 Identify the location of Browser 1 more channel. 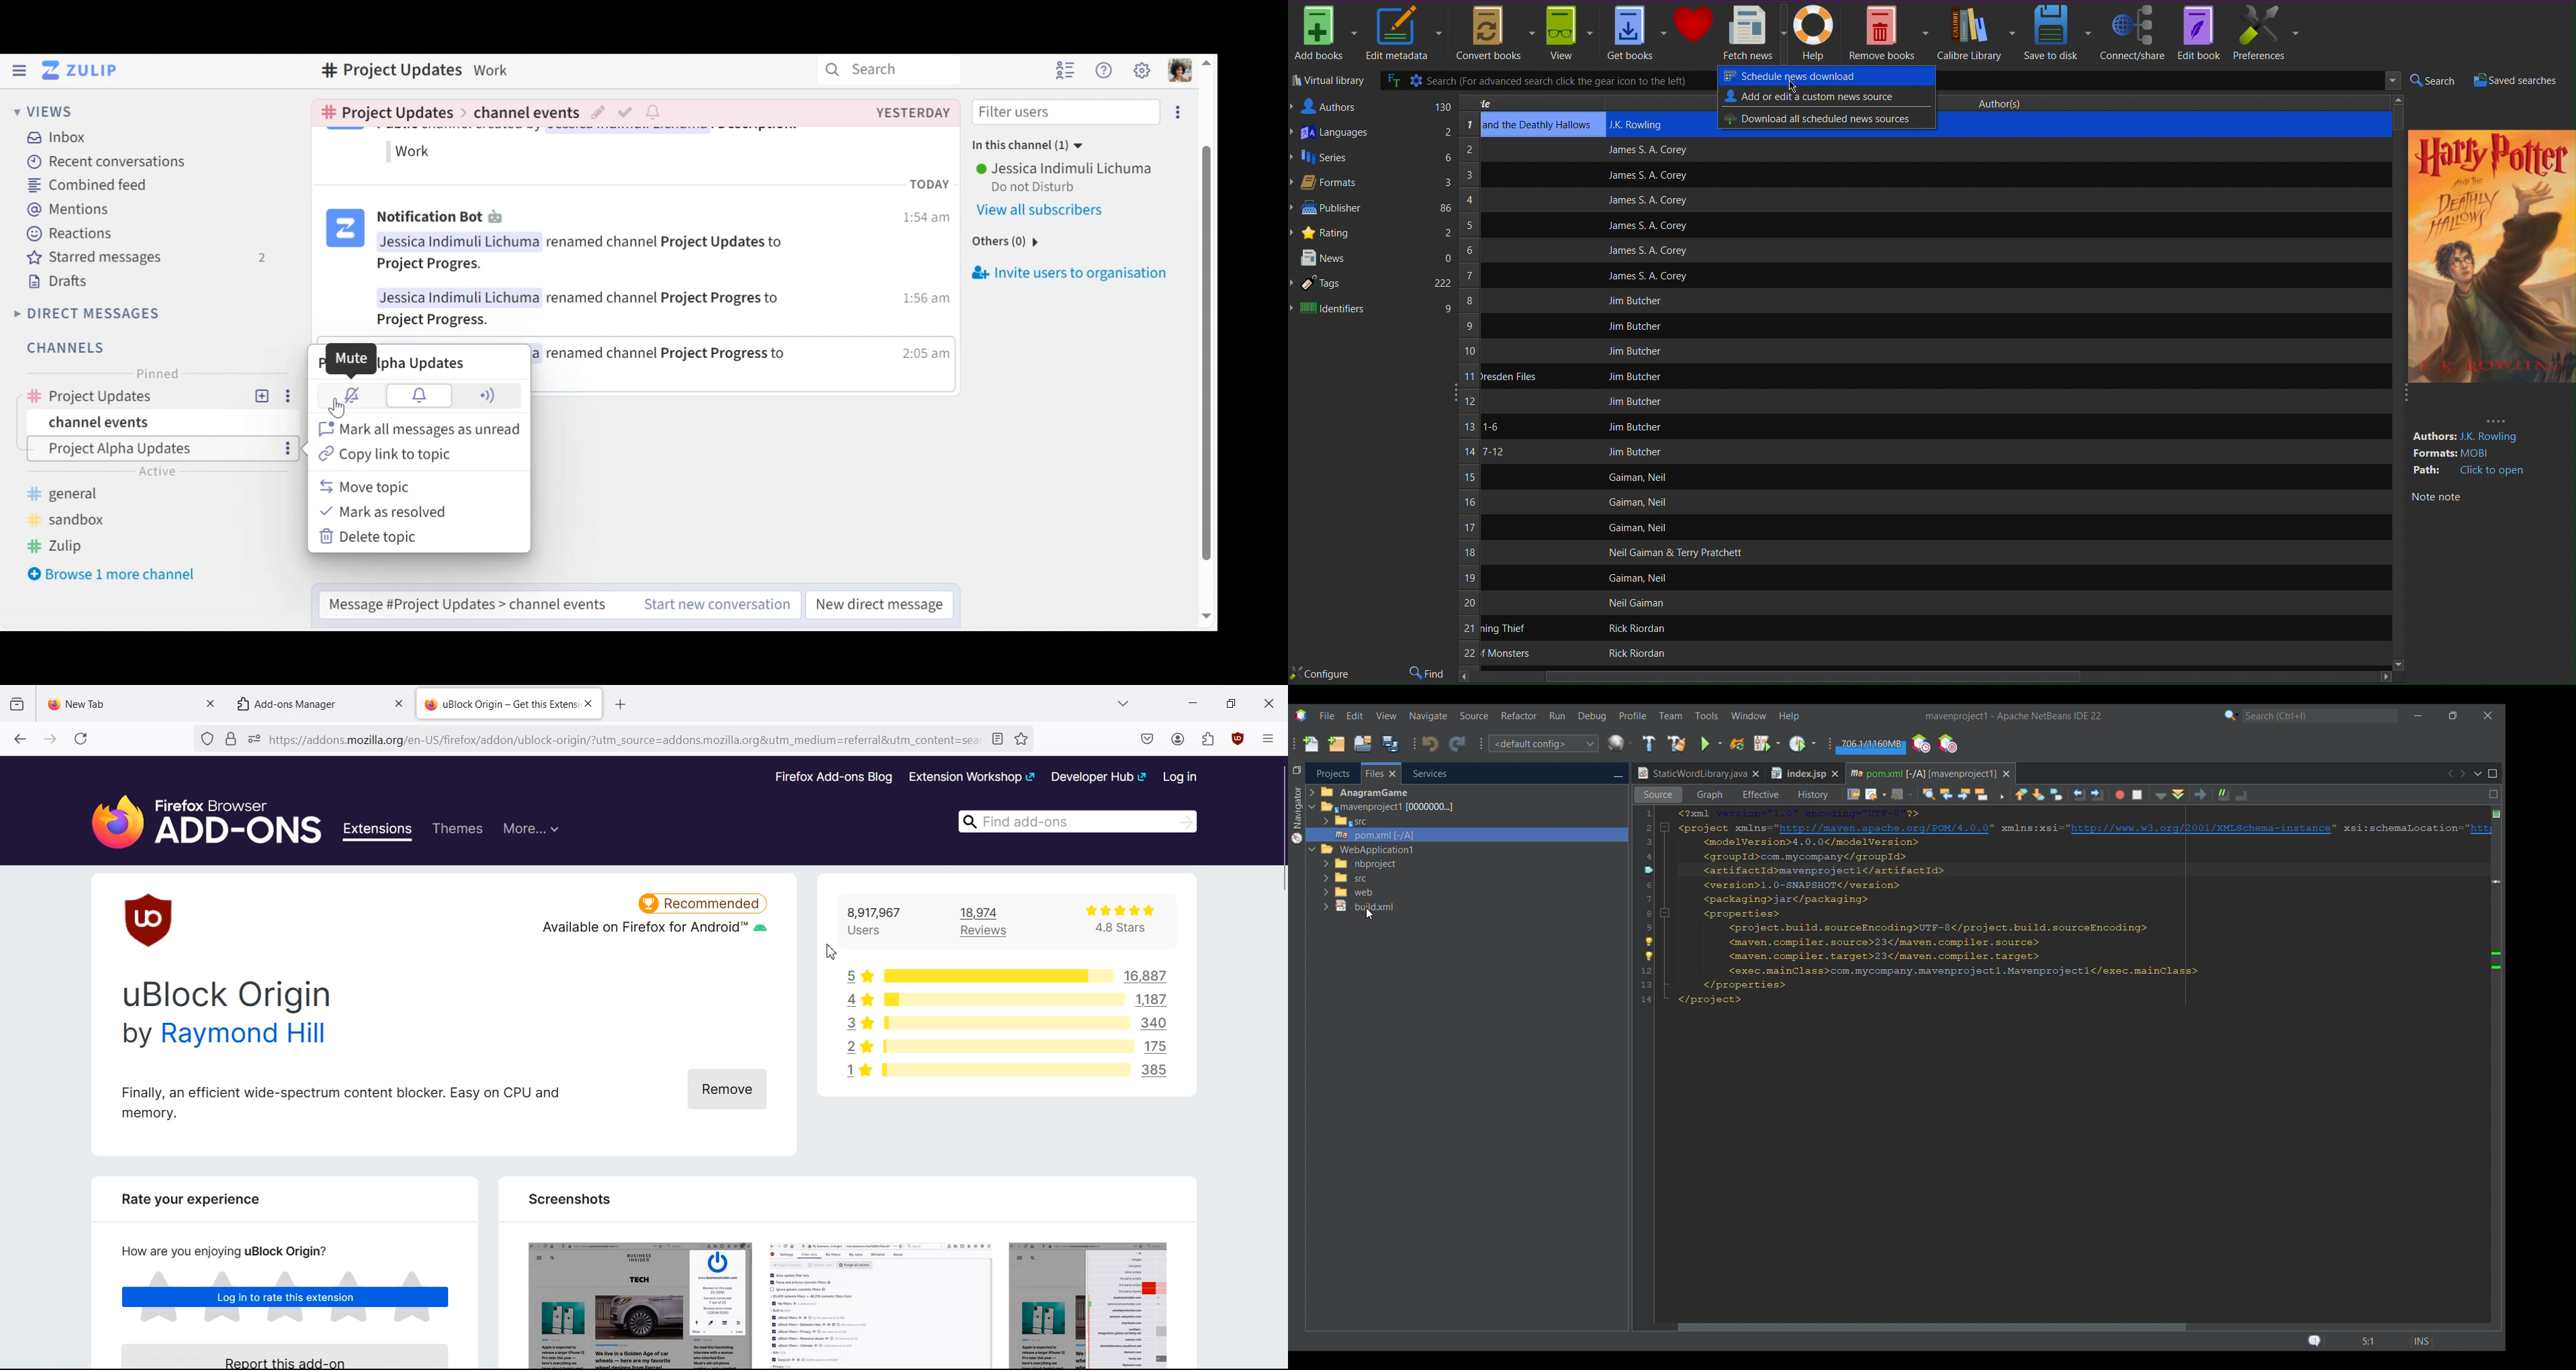
(111, 573).